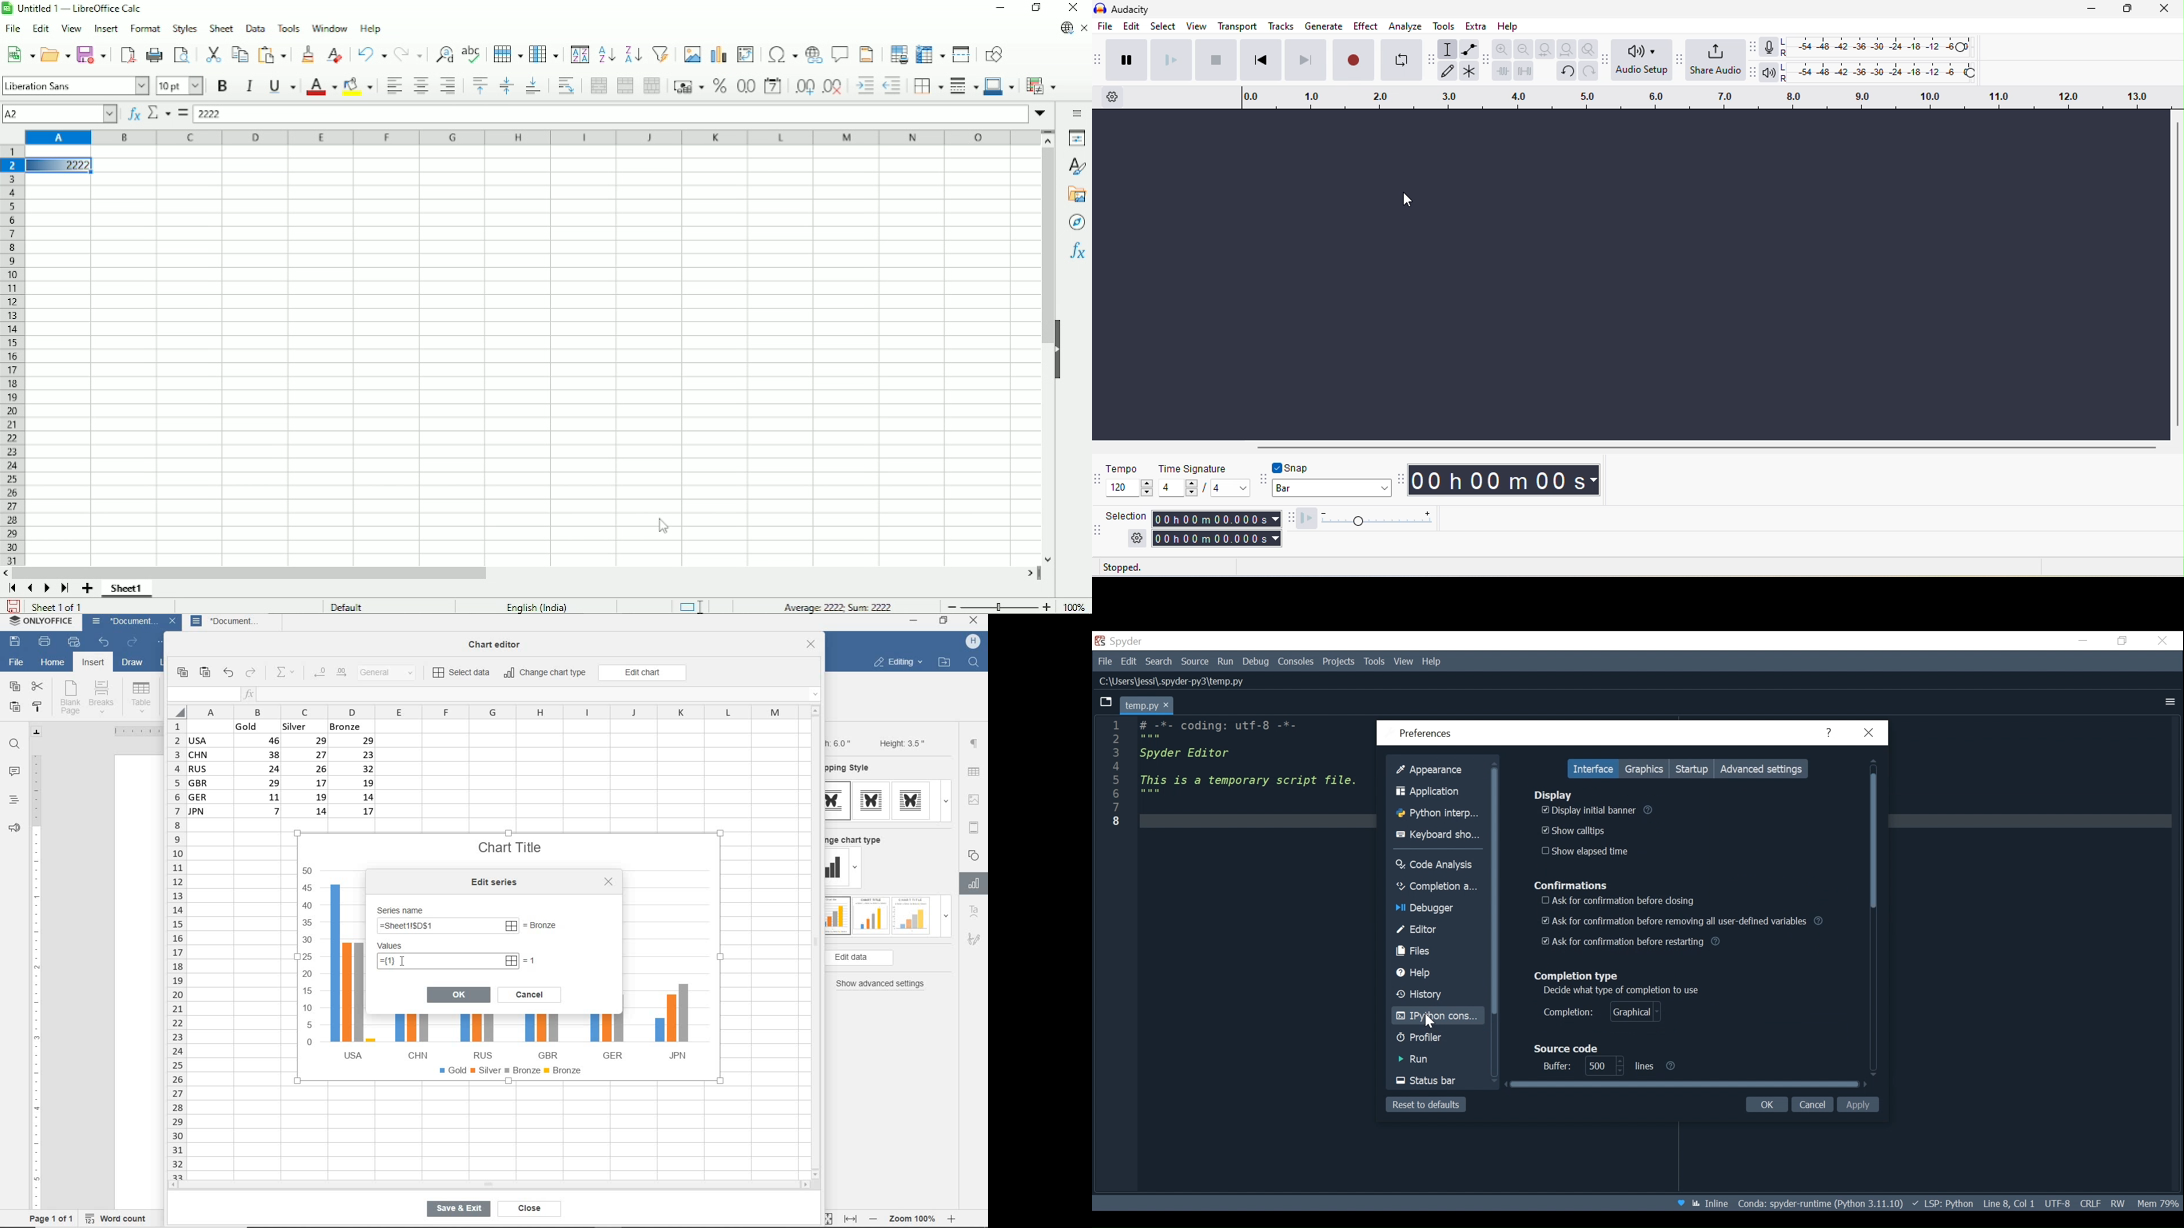  What do you see at coordinates (1494, 888) in the screenshot?
I see `Vertical Scroll bar` at bounding box center [1494, 888].